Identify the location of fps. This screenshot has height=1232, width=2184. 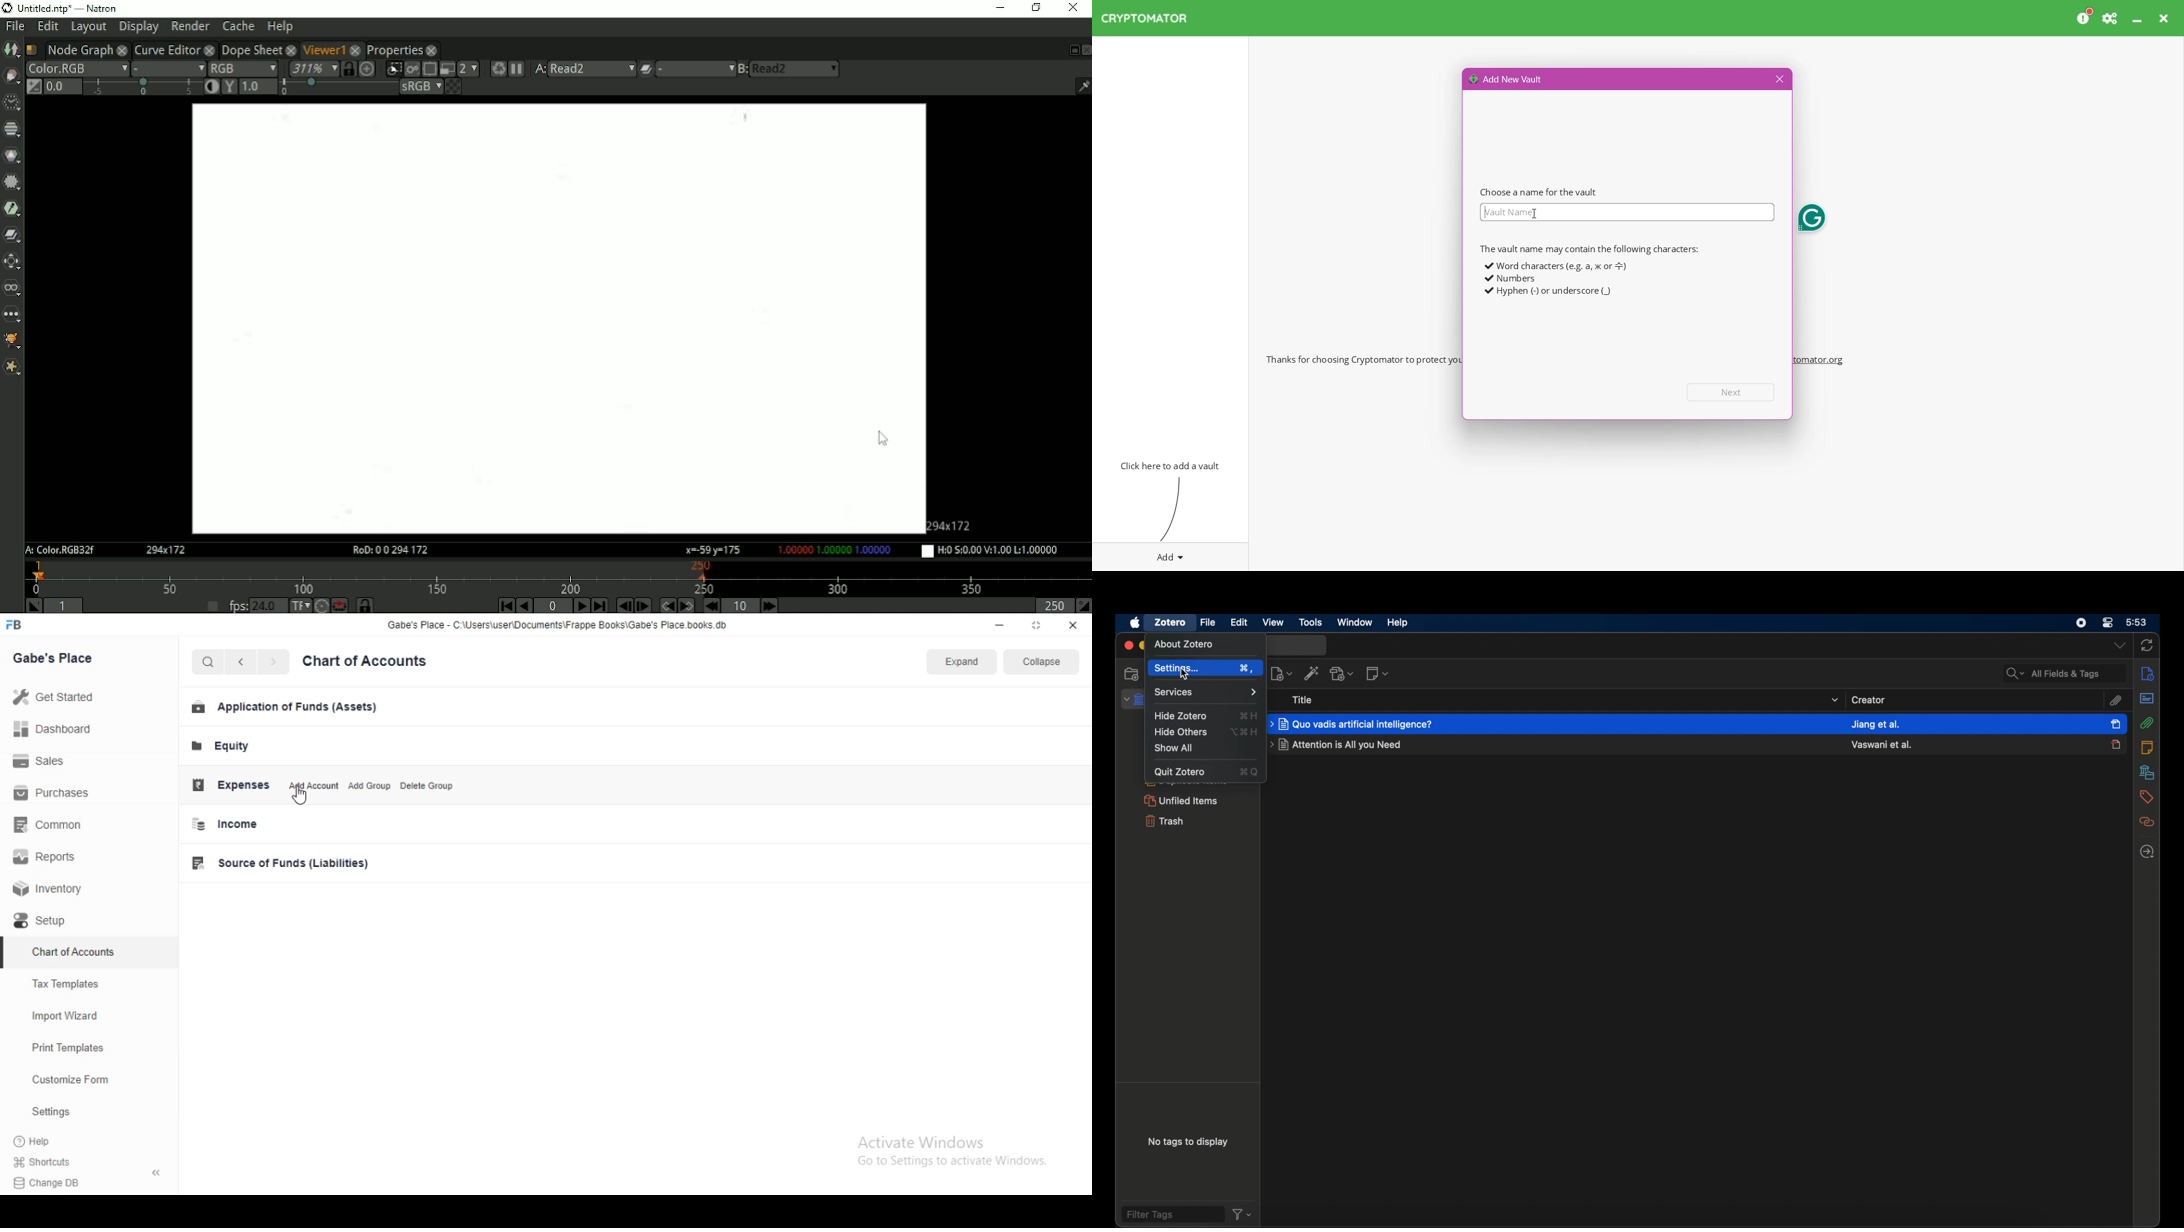
(237, 606).